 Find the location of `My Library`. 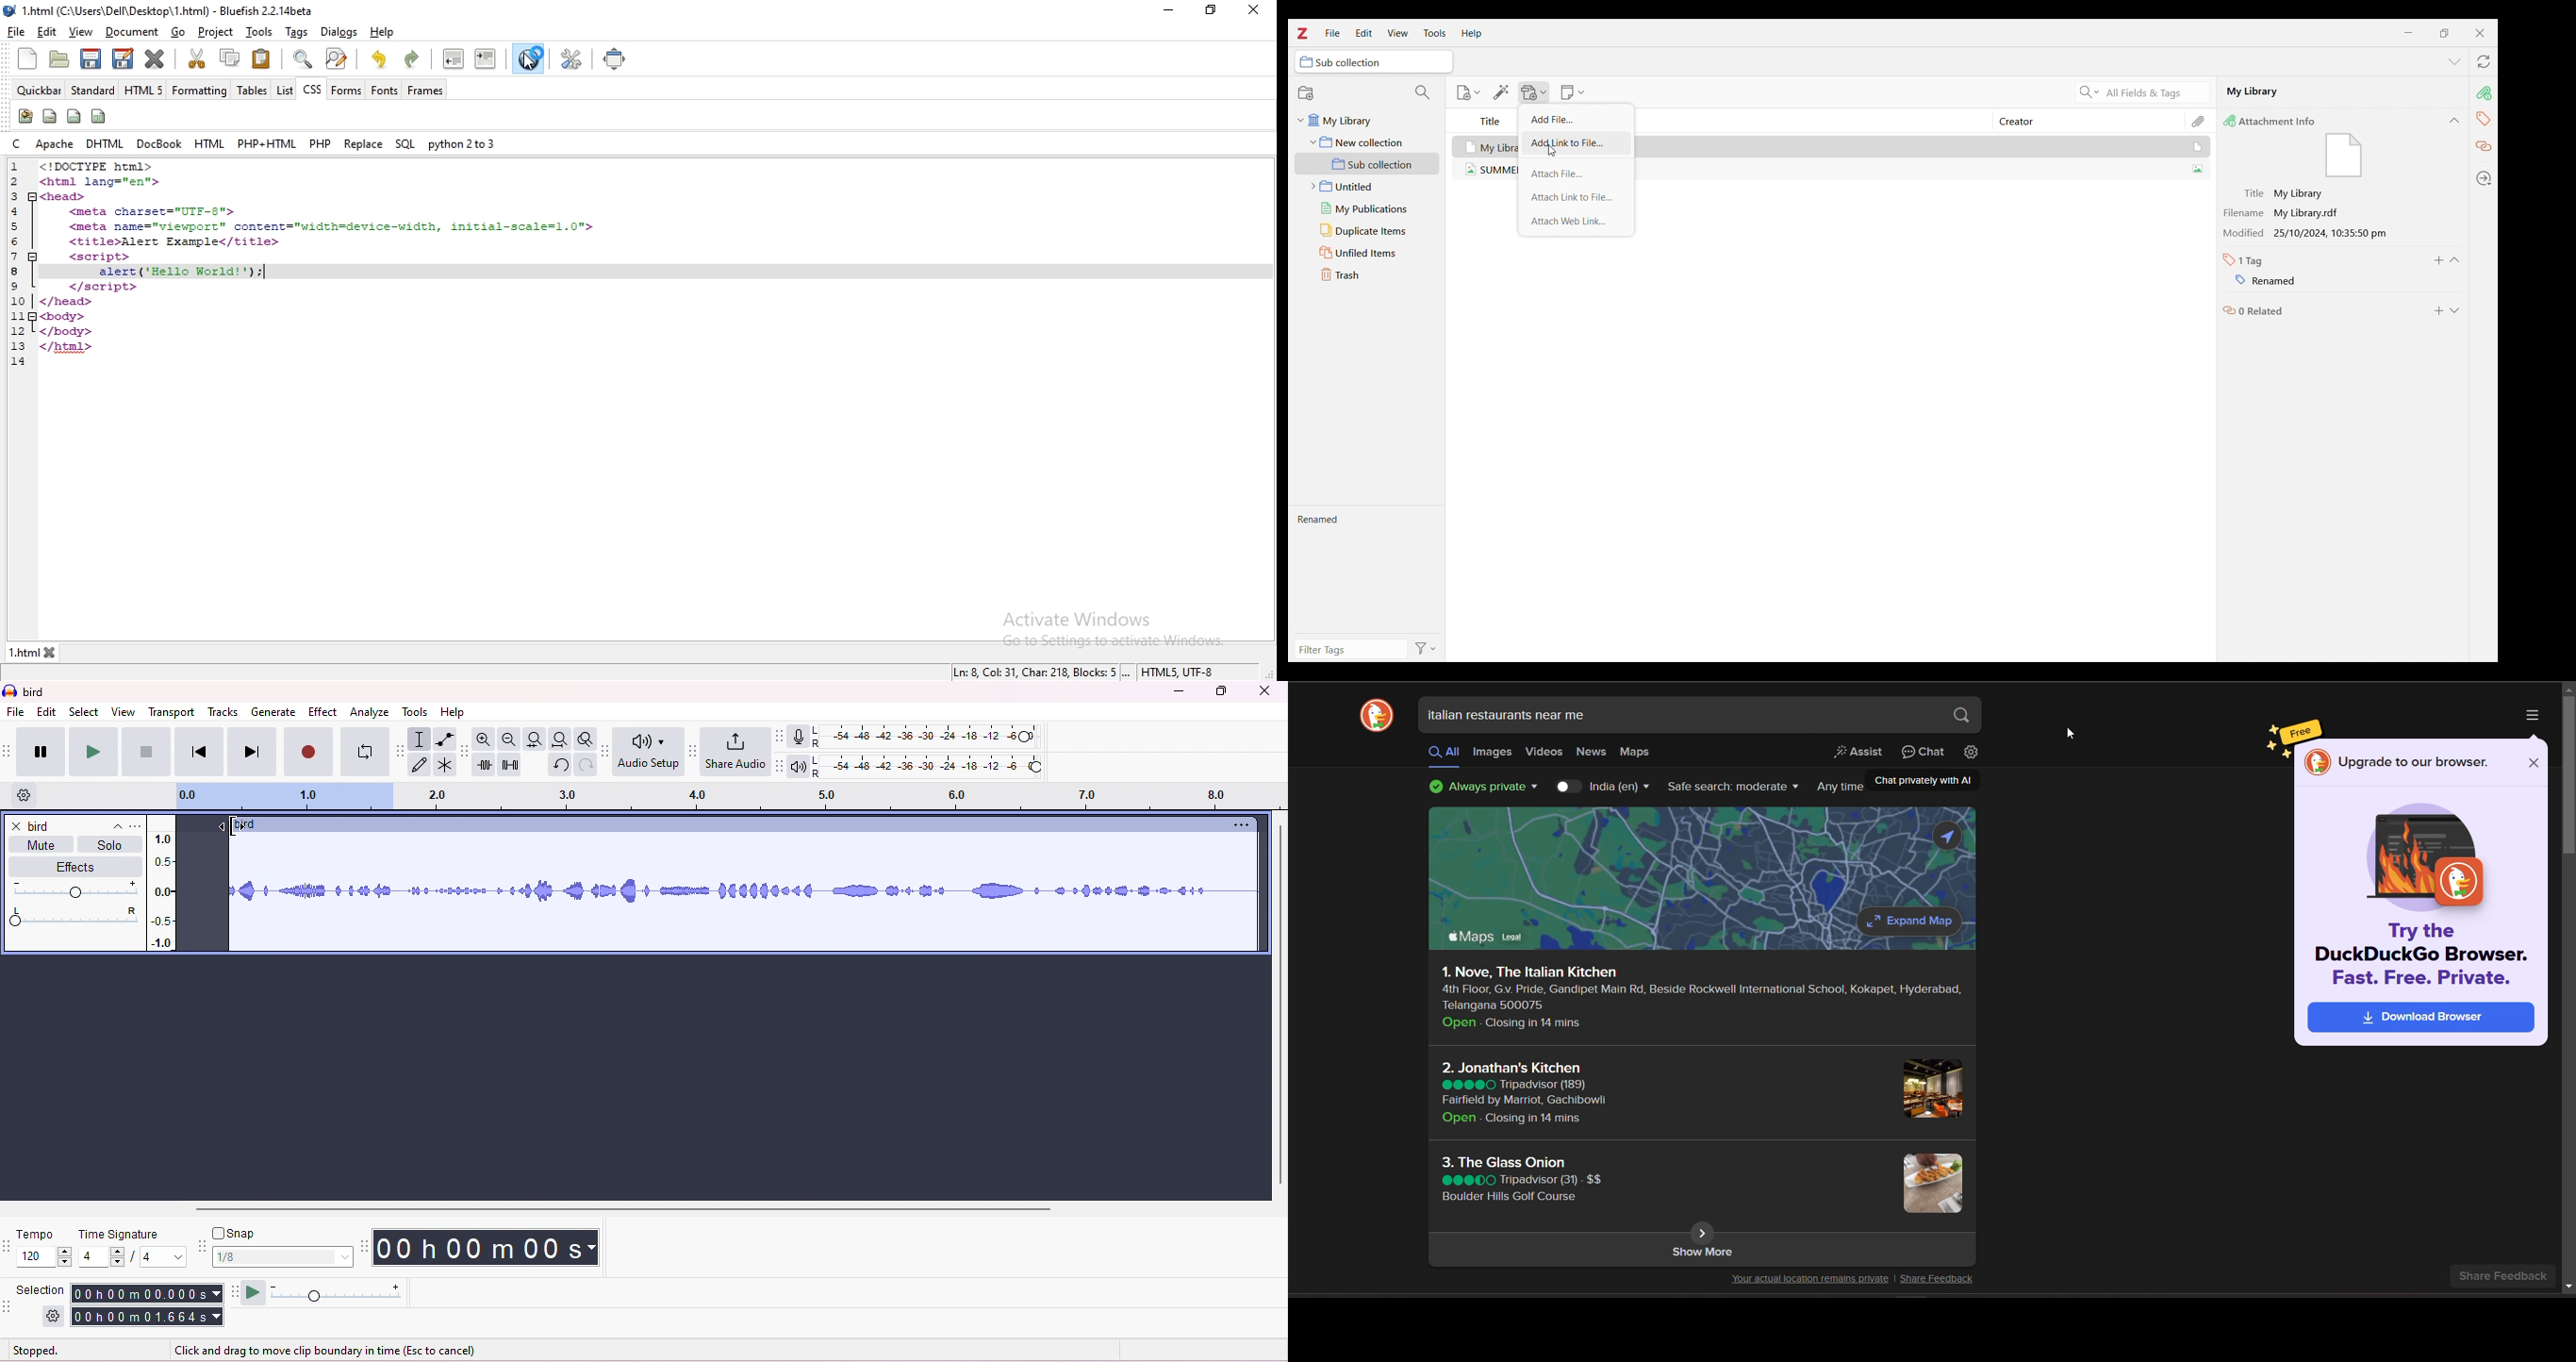

My Library is located at coordinates (1487, 146).